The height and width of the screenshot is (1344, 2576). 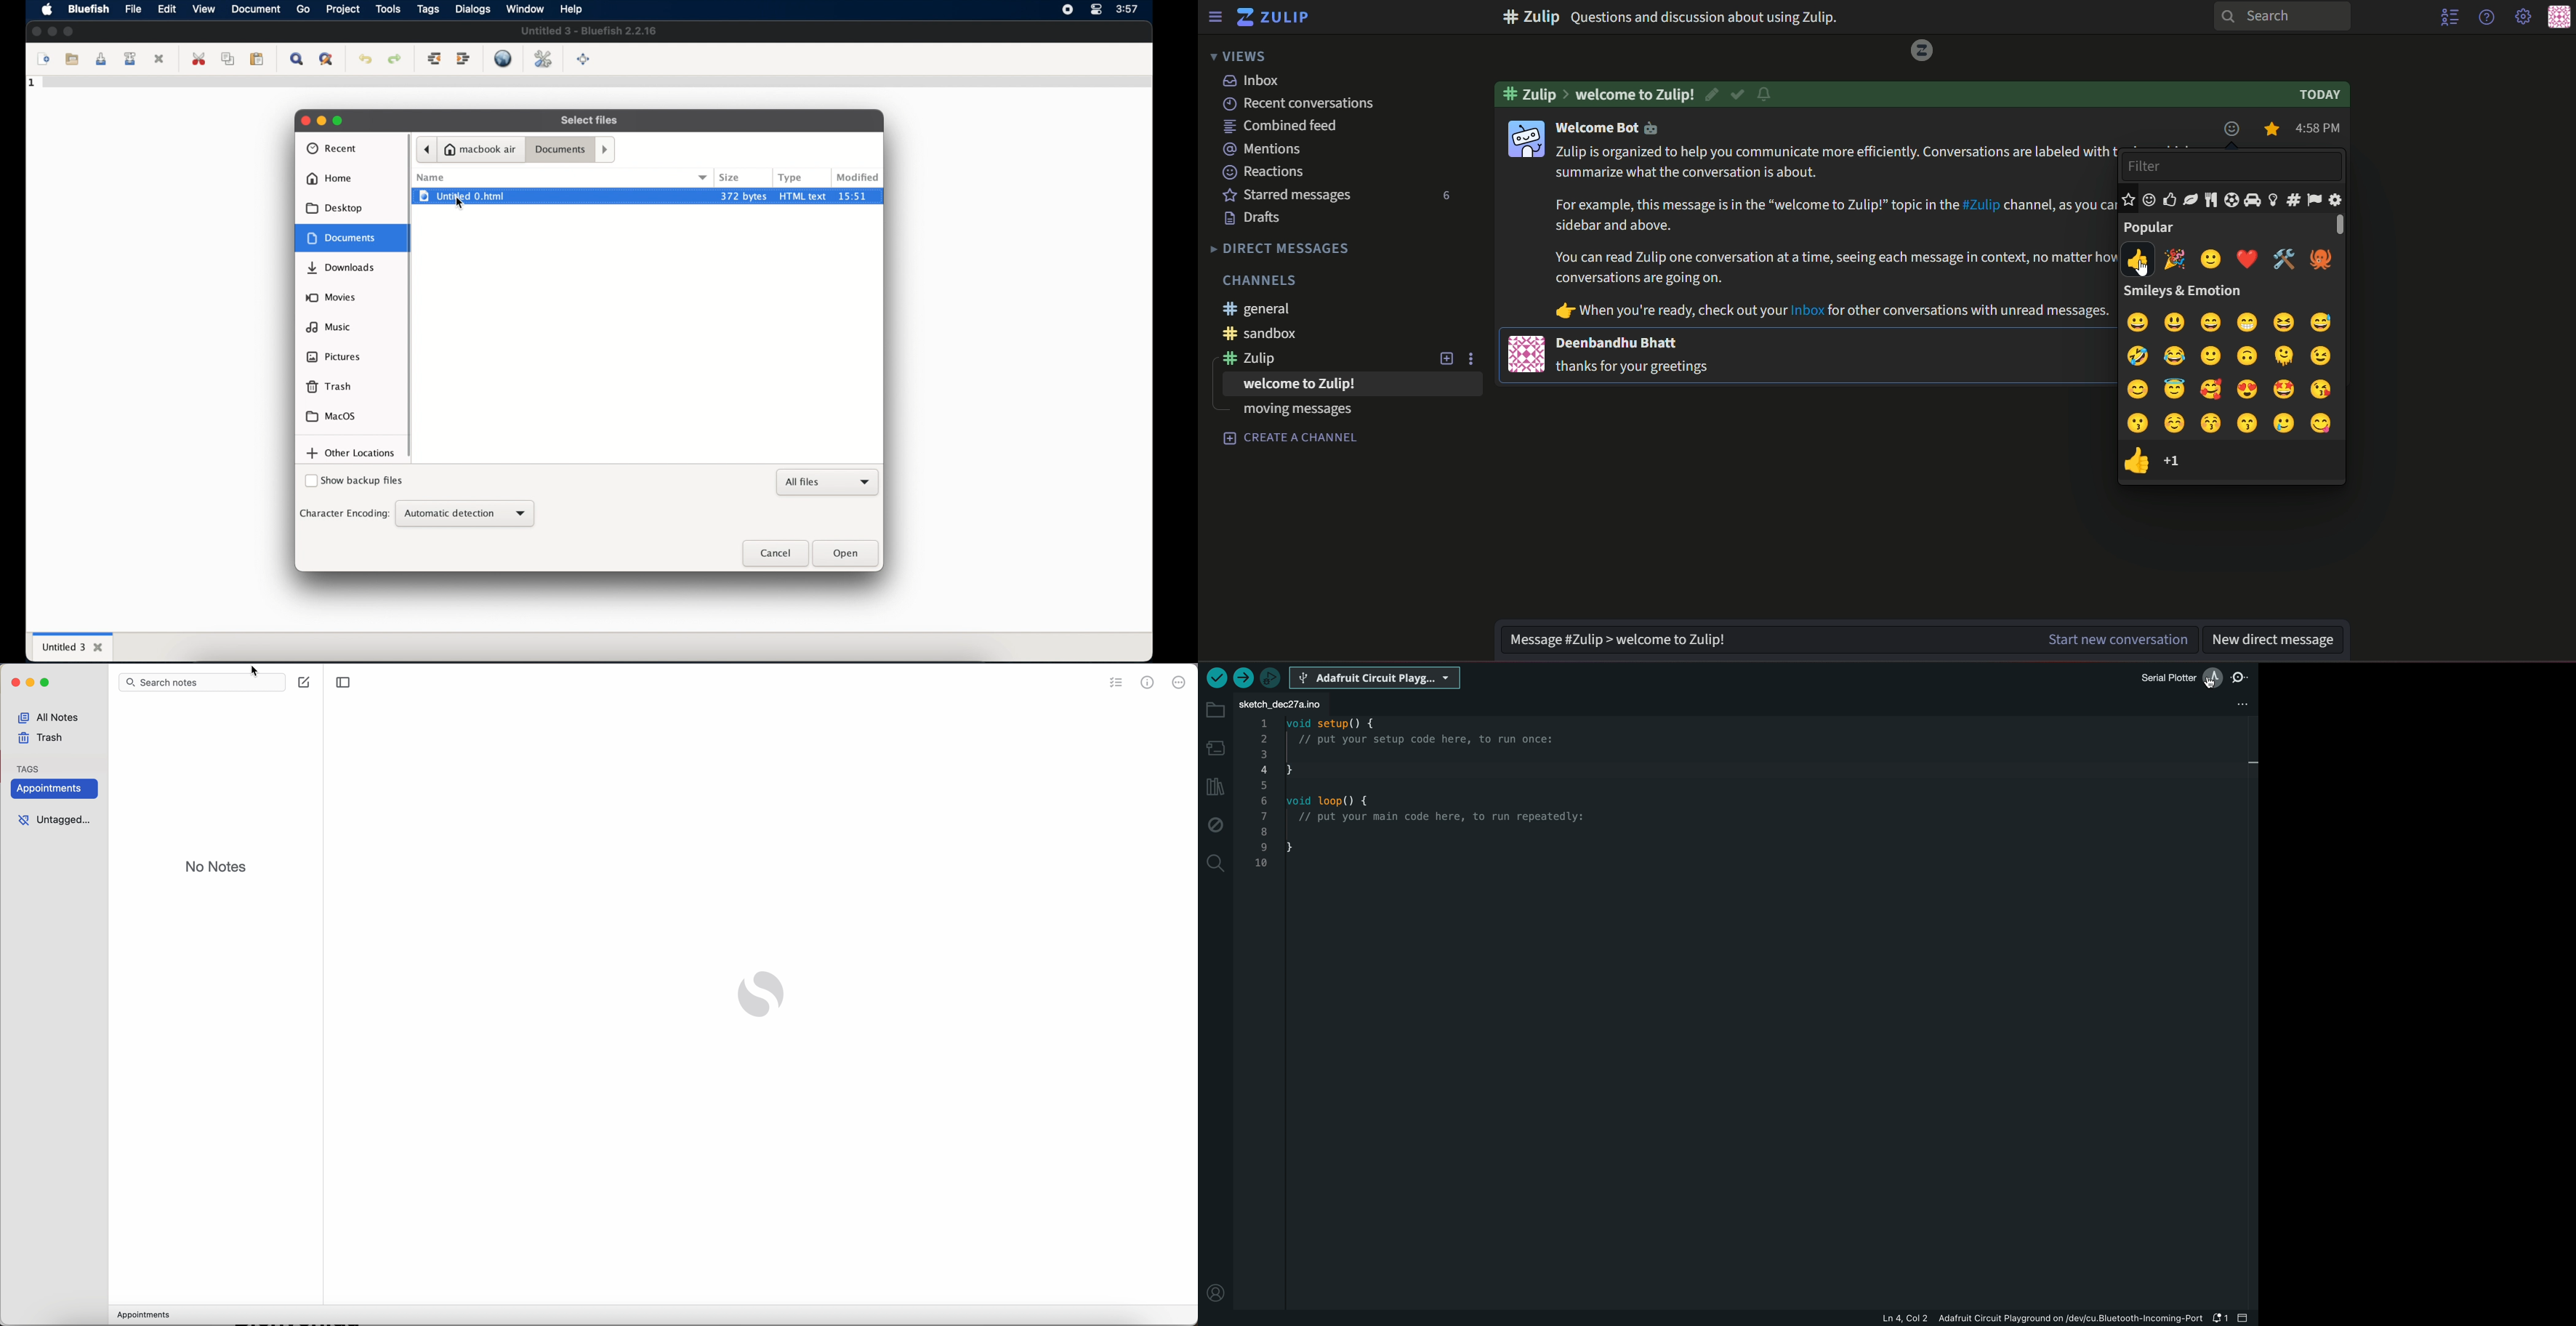 I want to click on Mentions, so click(x=1263, y=147).